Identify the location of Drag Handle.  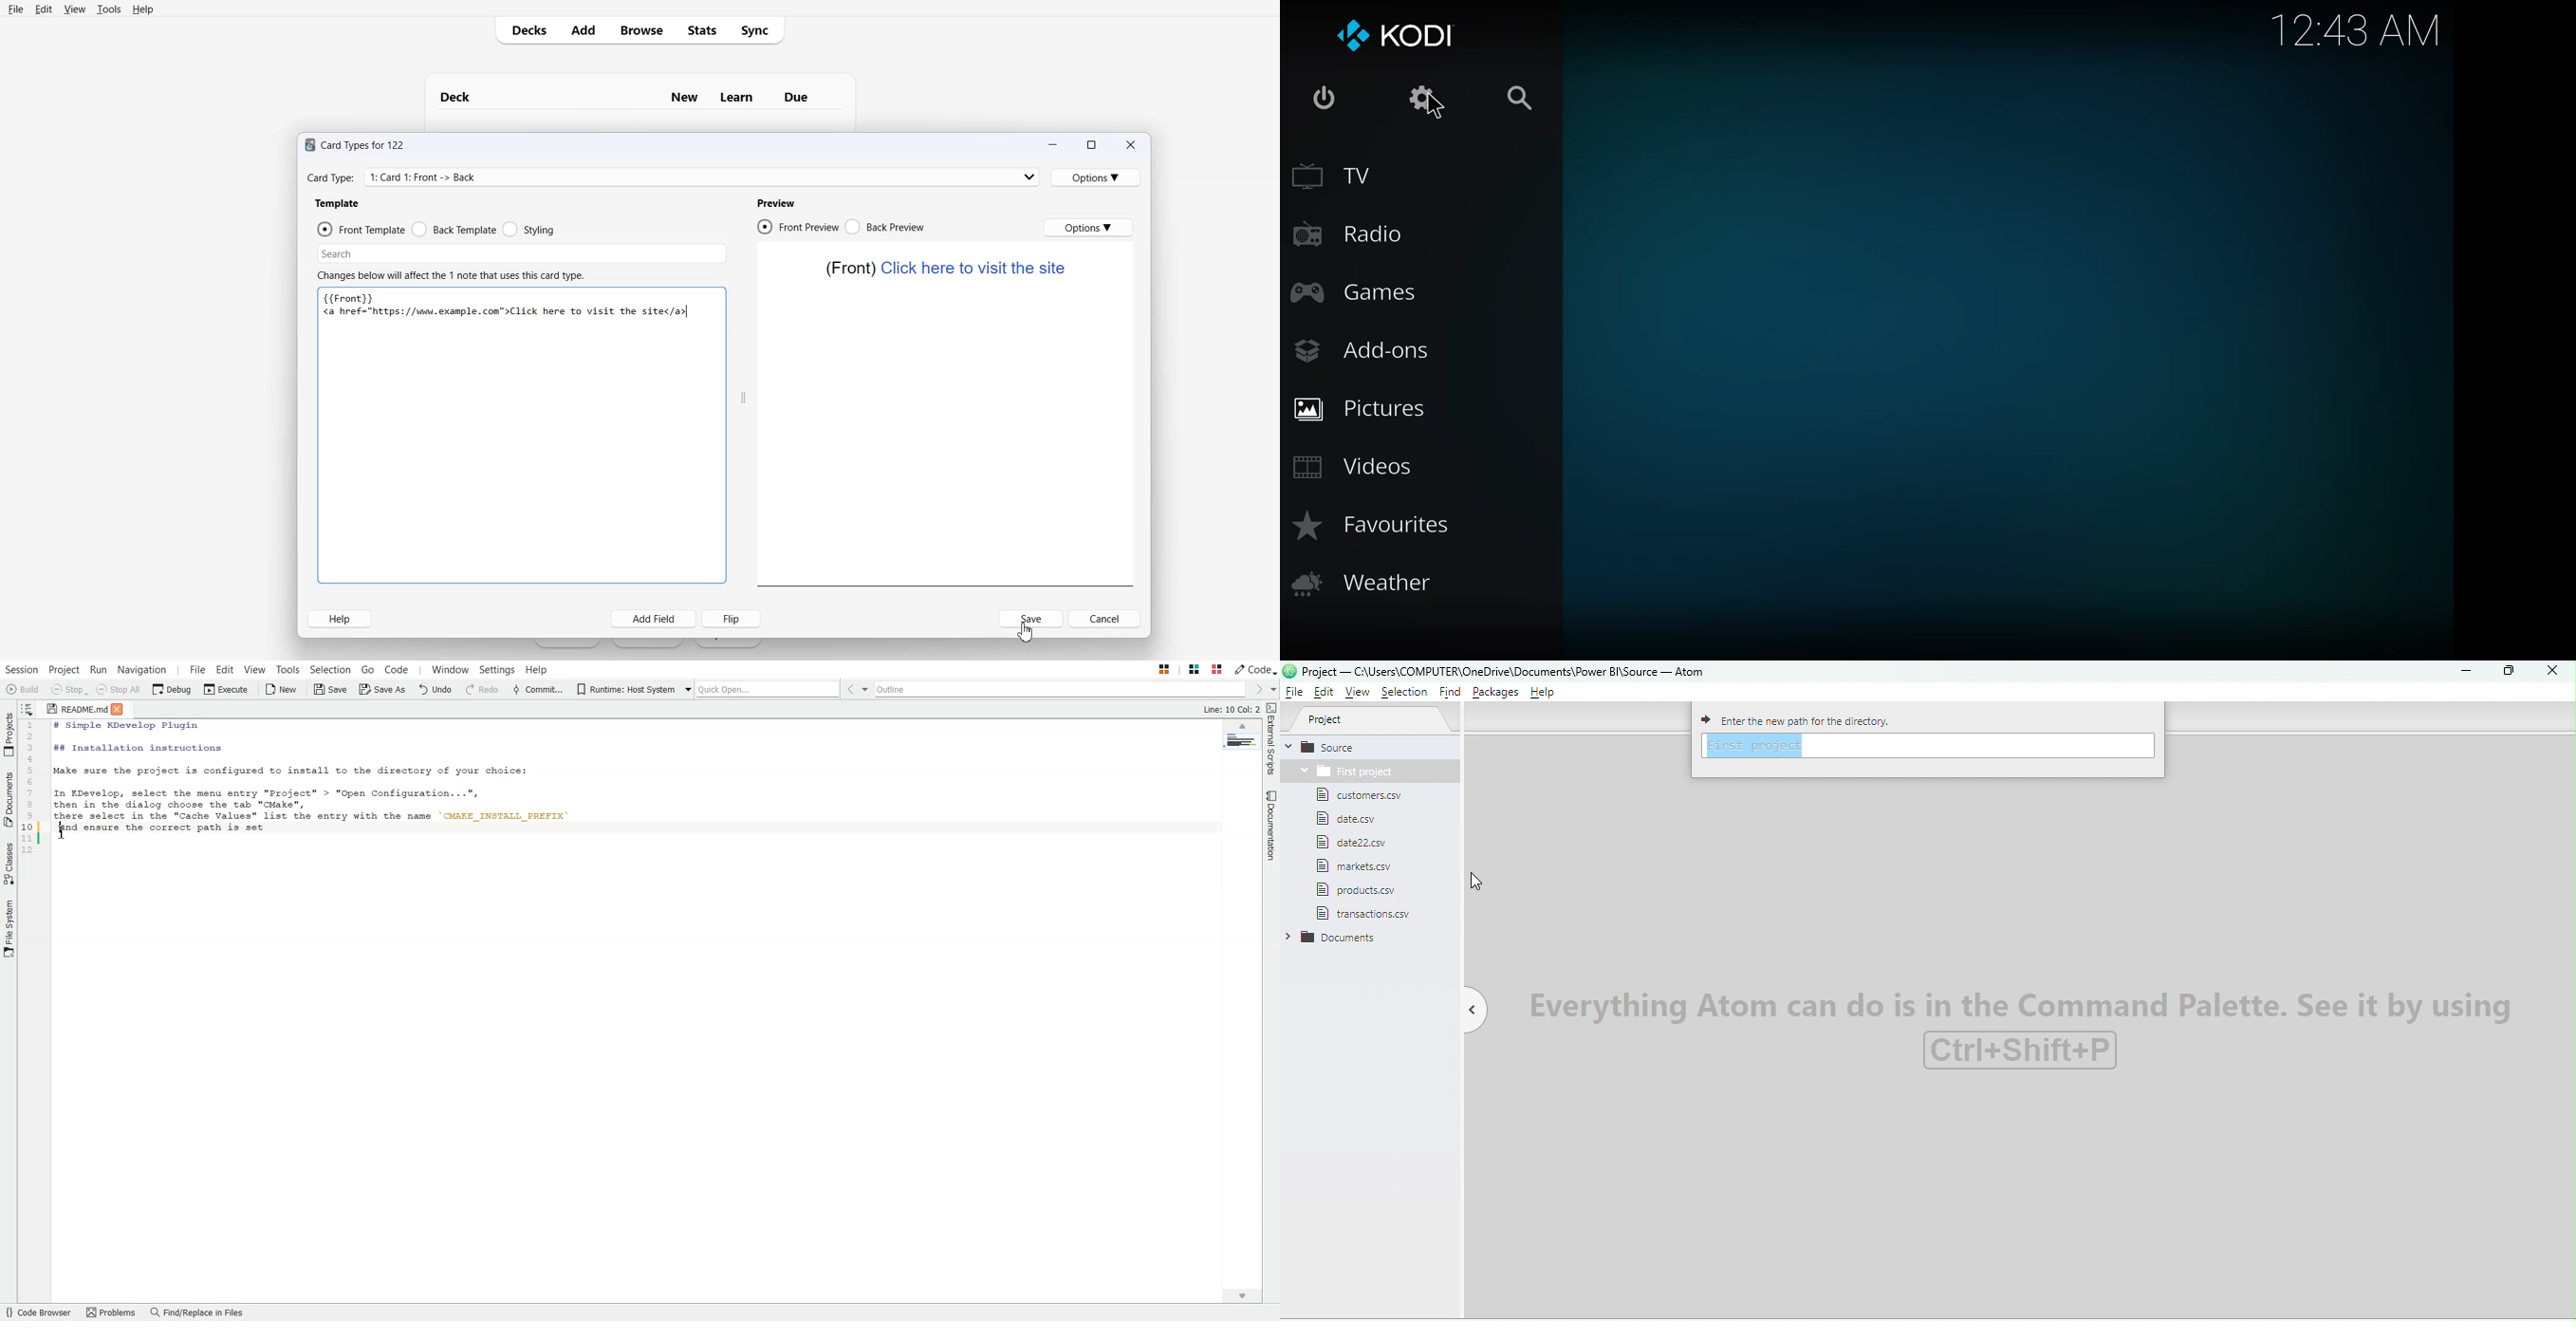
(744, 399).